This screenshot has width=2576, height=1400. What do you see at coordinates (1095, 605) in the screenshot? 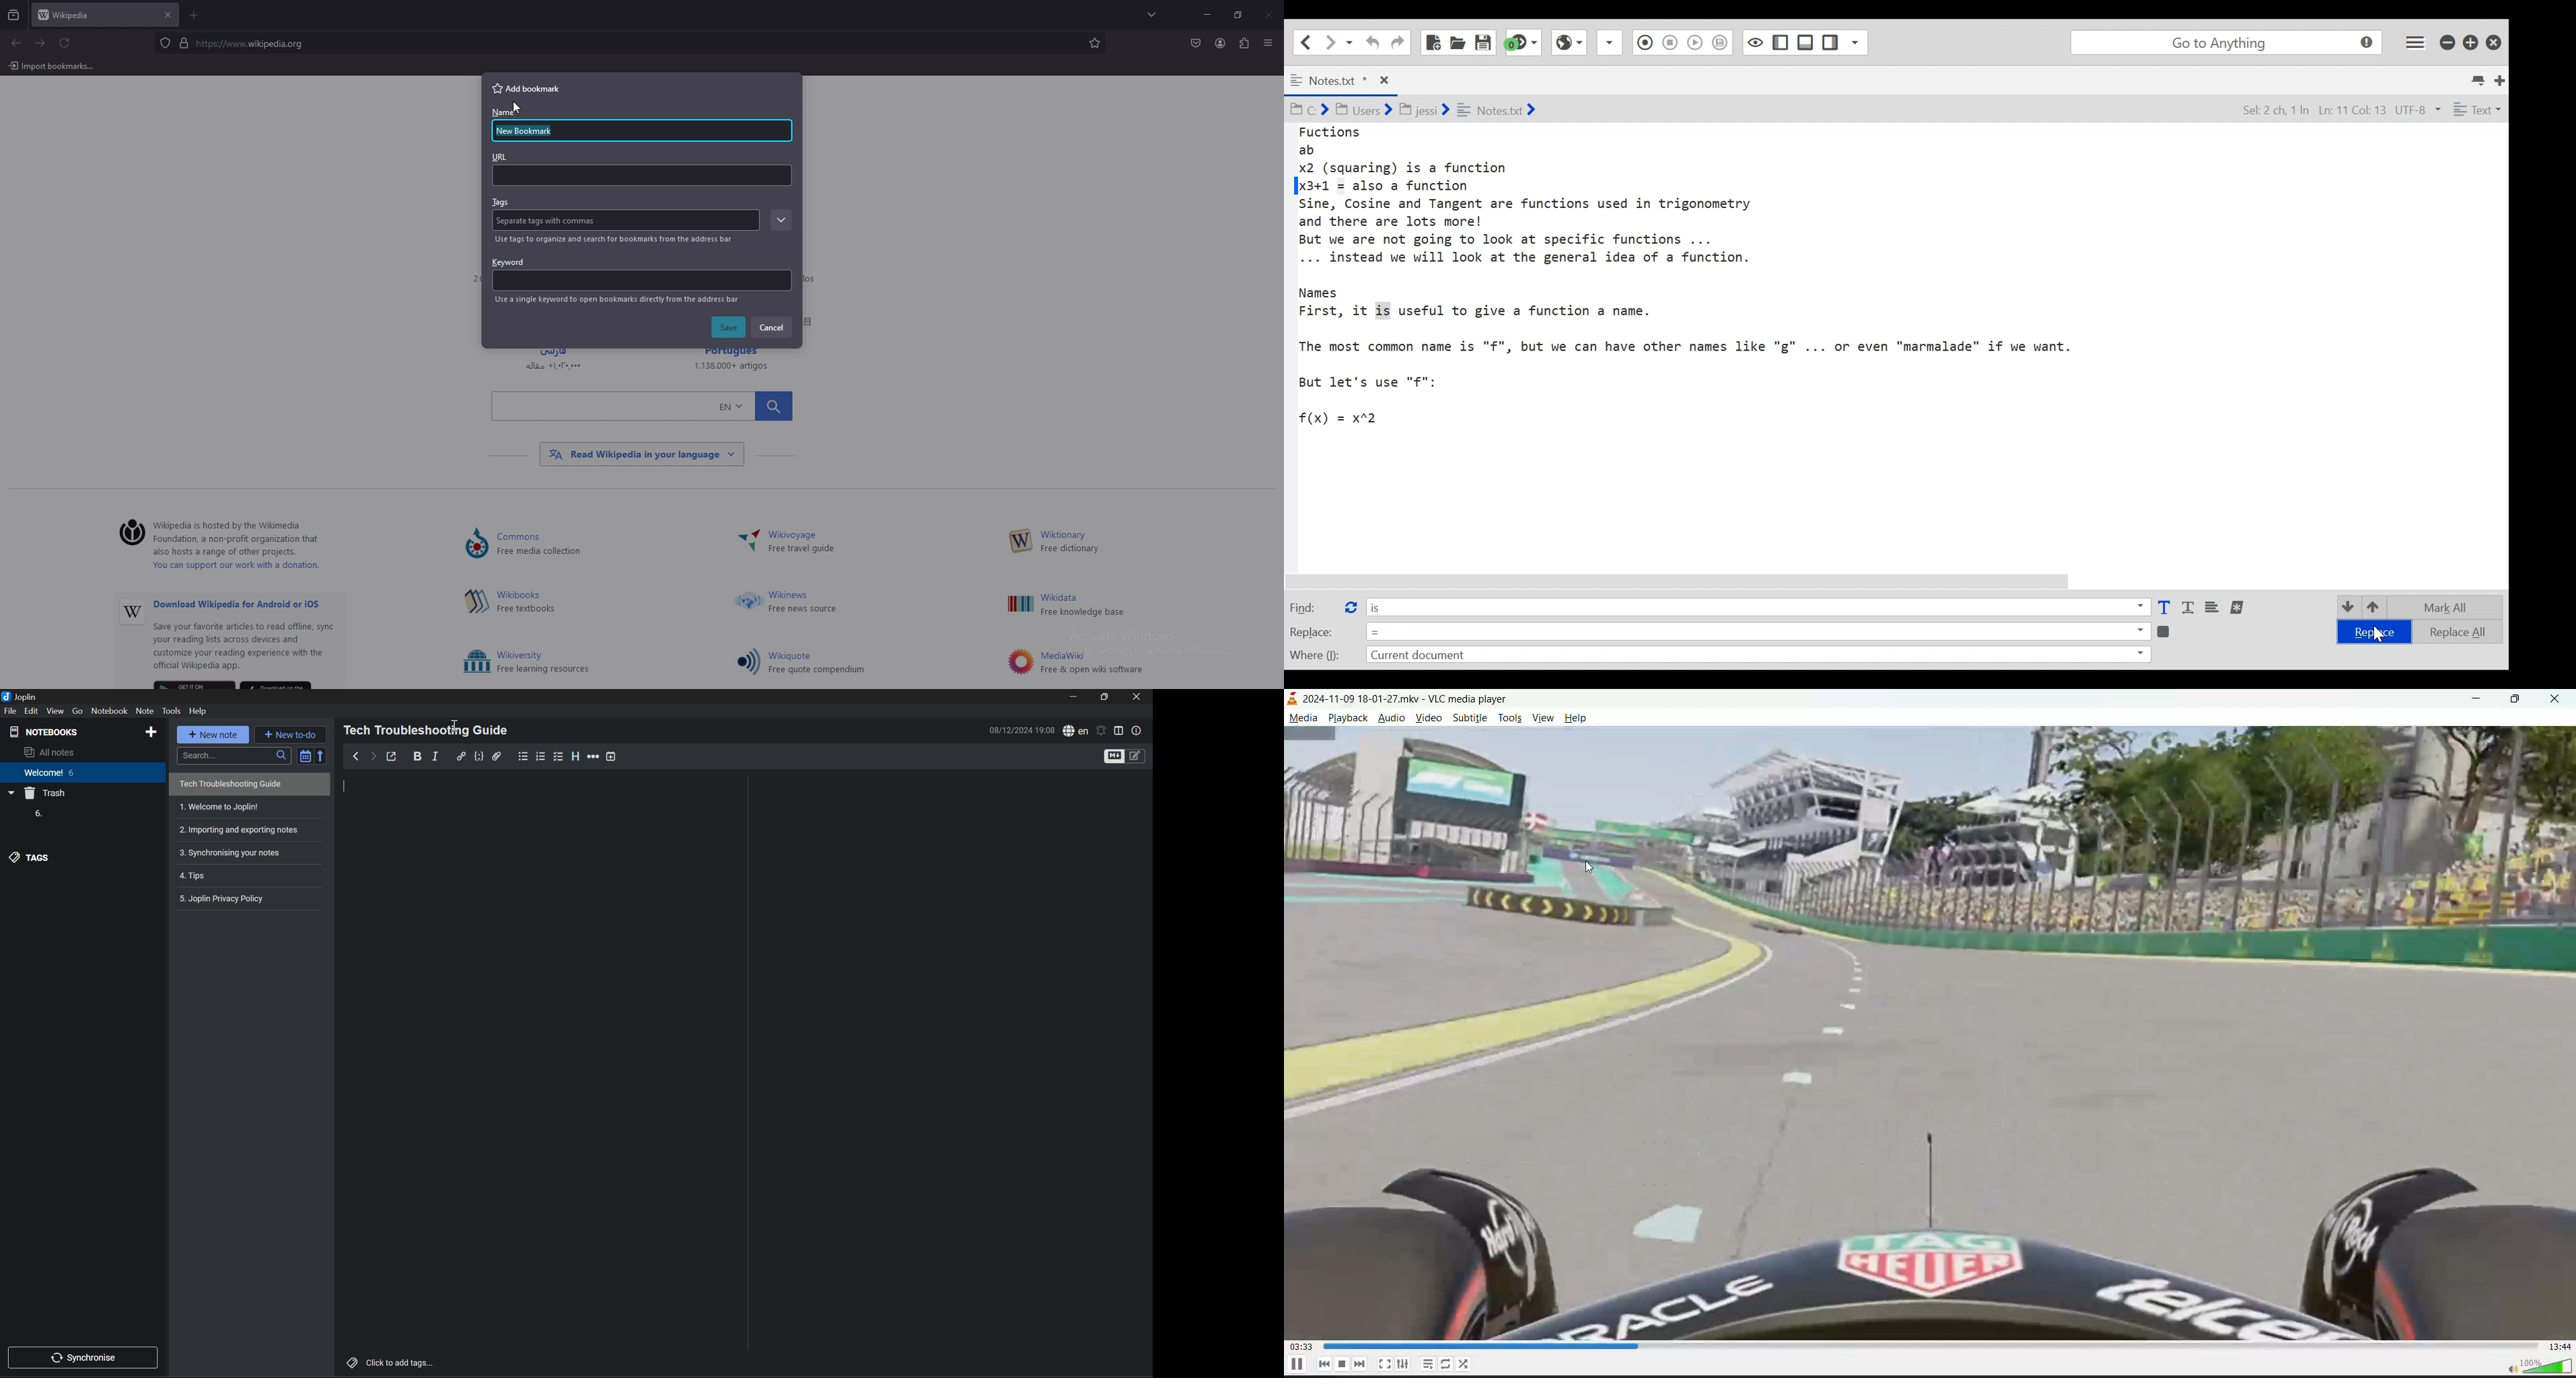
I see `` at bounding box center [1095, 605].